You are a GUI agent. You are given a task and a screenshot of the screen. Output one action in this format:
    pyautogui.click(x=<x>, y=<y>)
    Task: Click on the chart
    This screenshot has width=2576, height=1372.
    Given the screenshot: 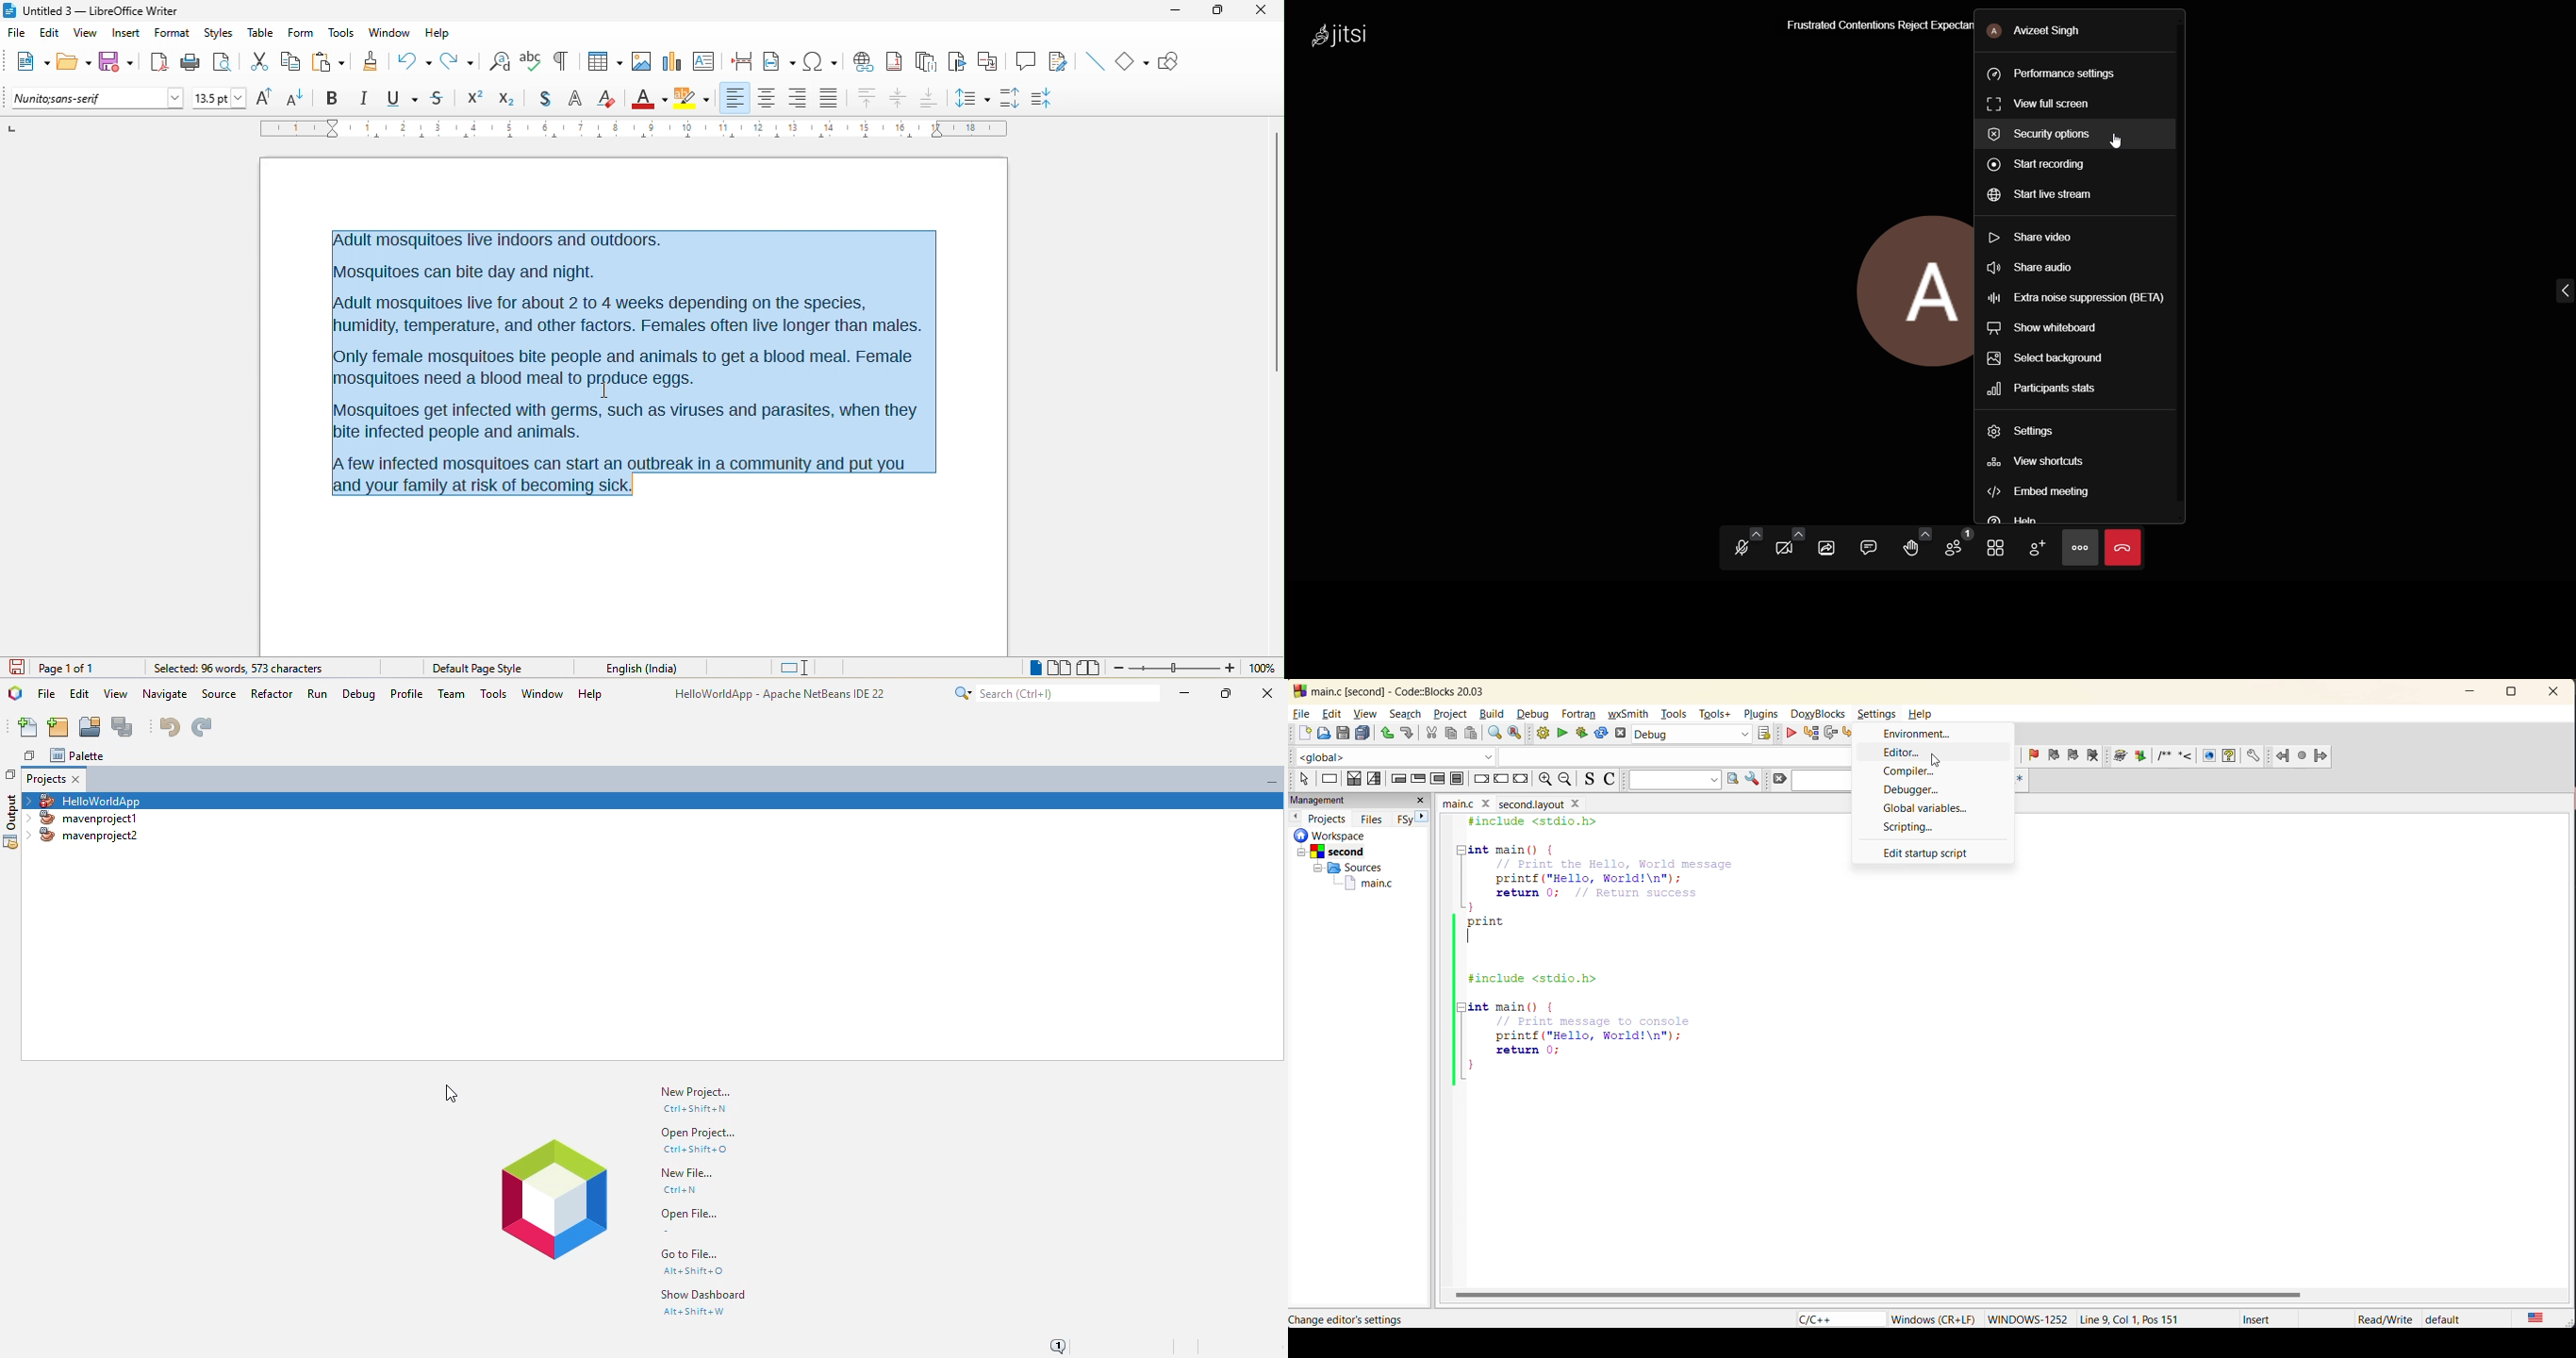 What is the action you would take?
    pyautogui.click(x=672, y=62)
    